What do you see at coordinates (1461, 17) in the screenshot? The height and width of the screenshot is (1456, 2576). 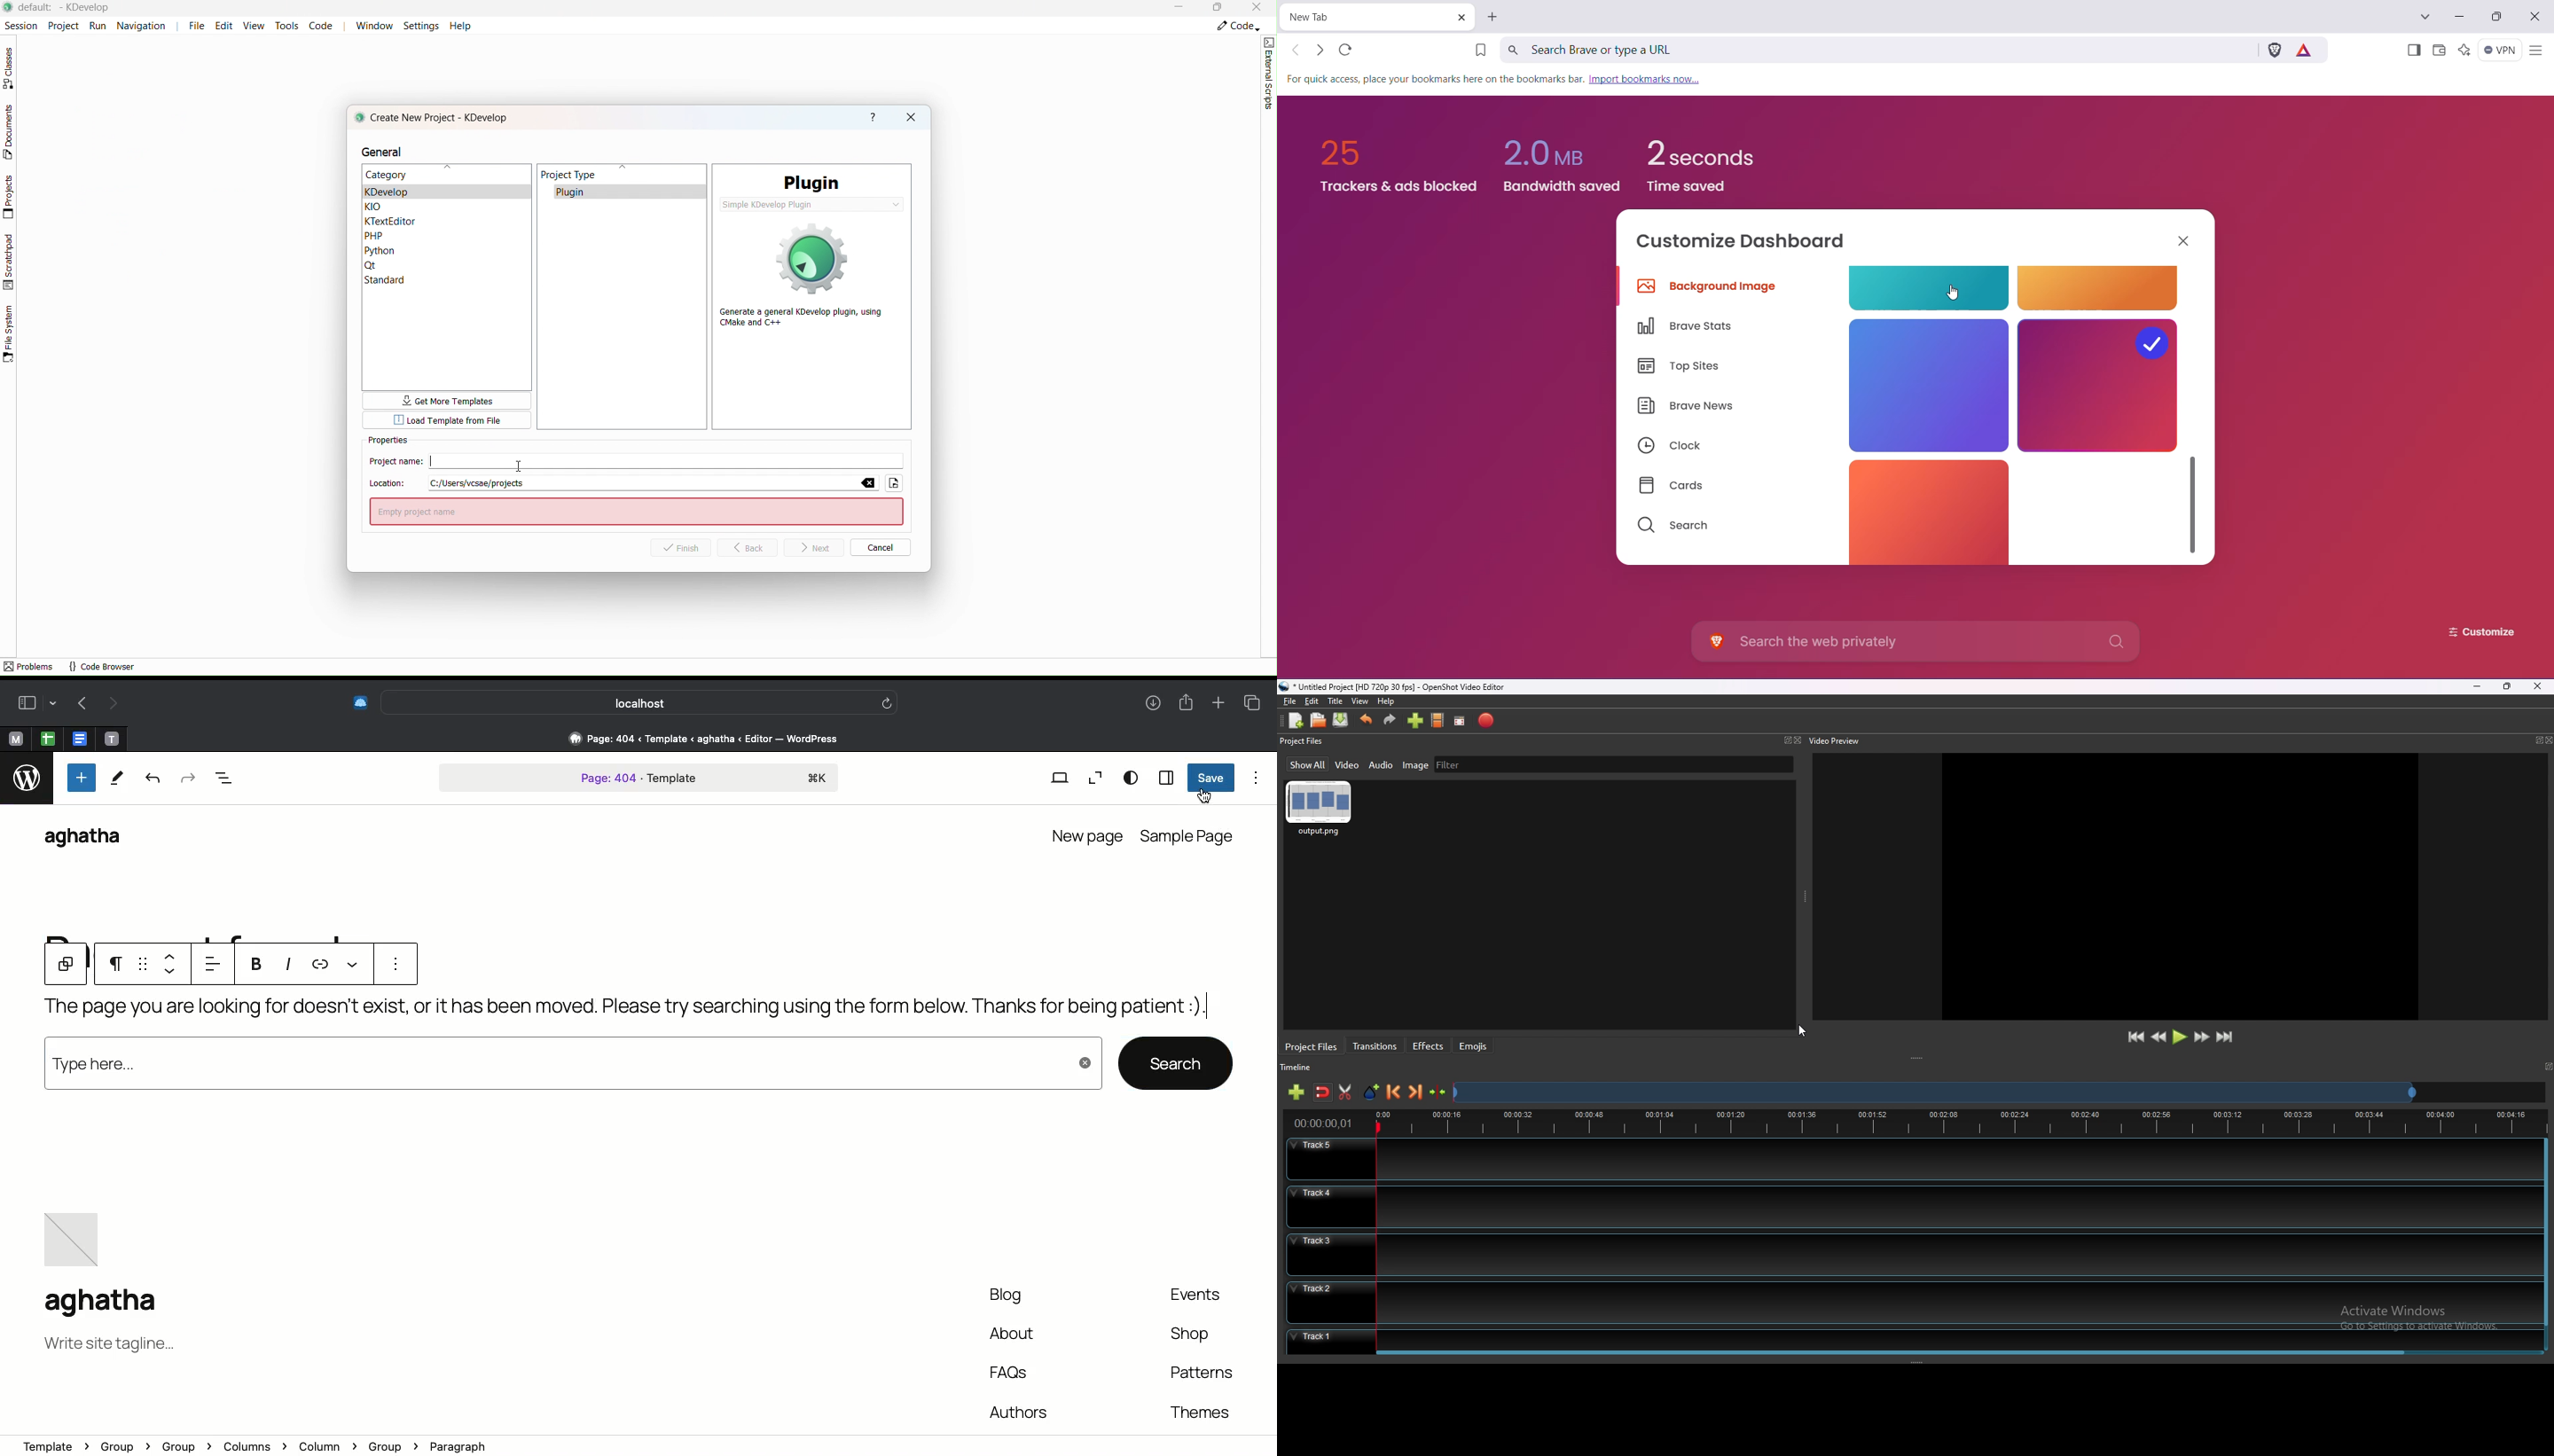 I see `Close Tab` at bounding box center [1461, 17].